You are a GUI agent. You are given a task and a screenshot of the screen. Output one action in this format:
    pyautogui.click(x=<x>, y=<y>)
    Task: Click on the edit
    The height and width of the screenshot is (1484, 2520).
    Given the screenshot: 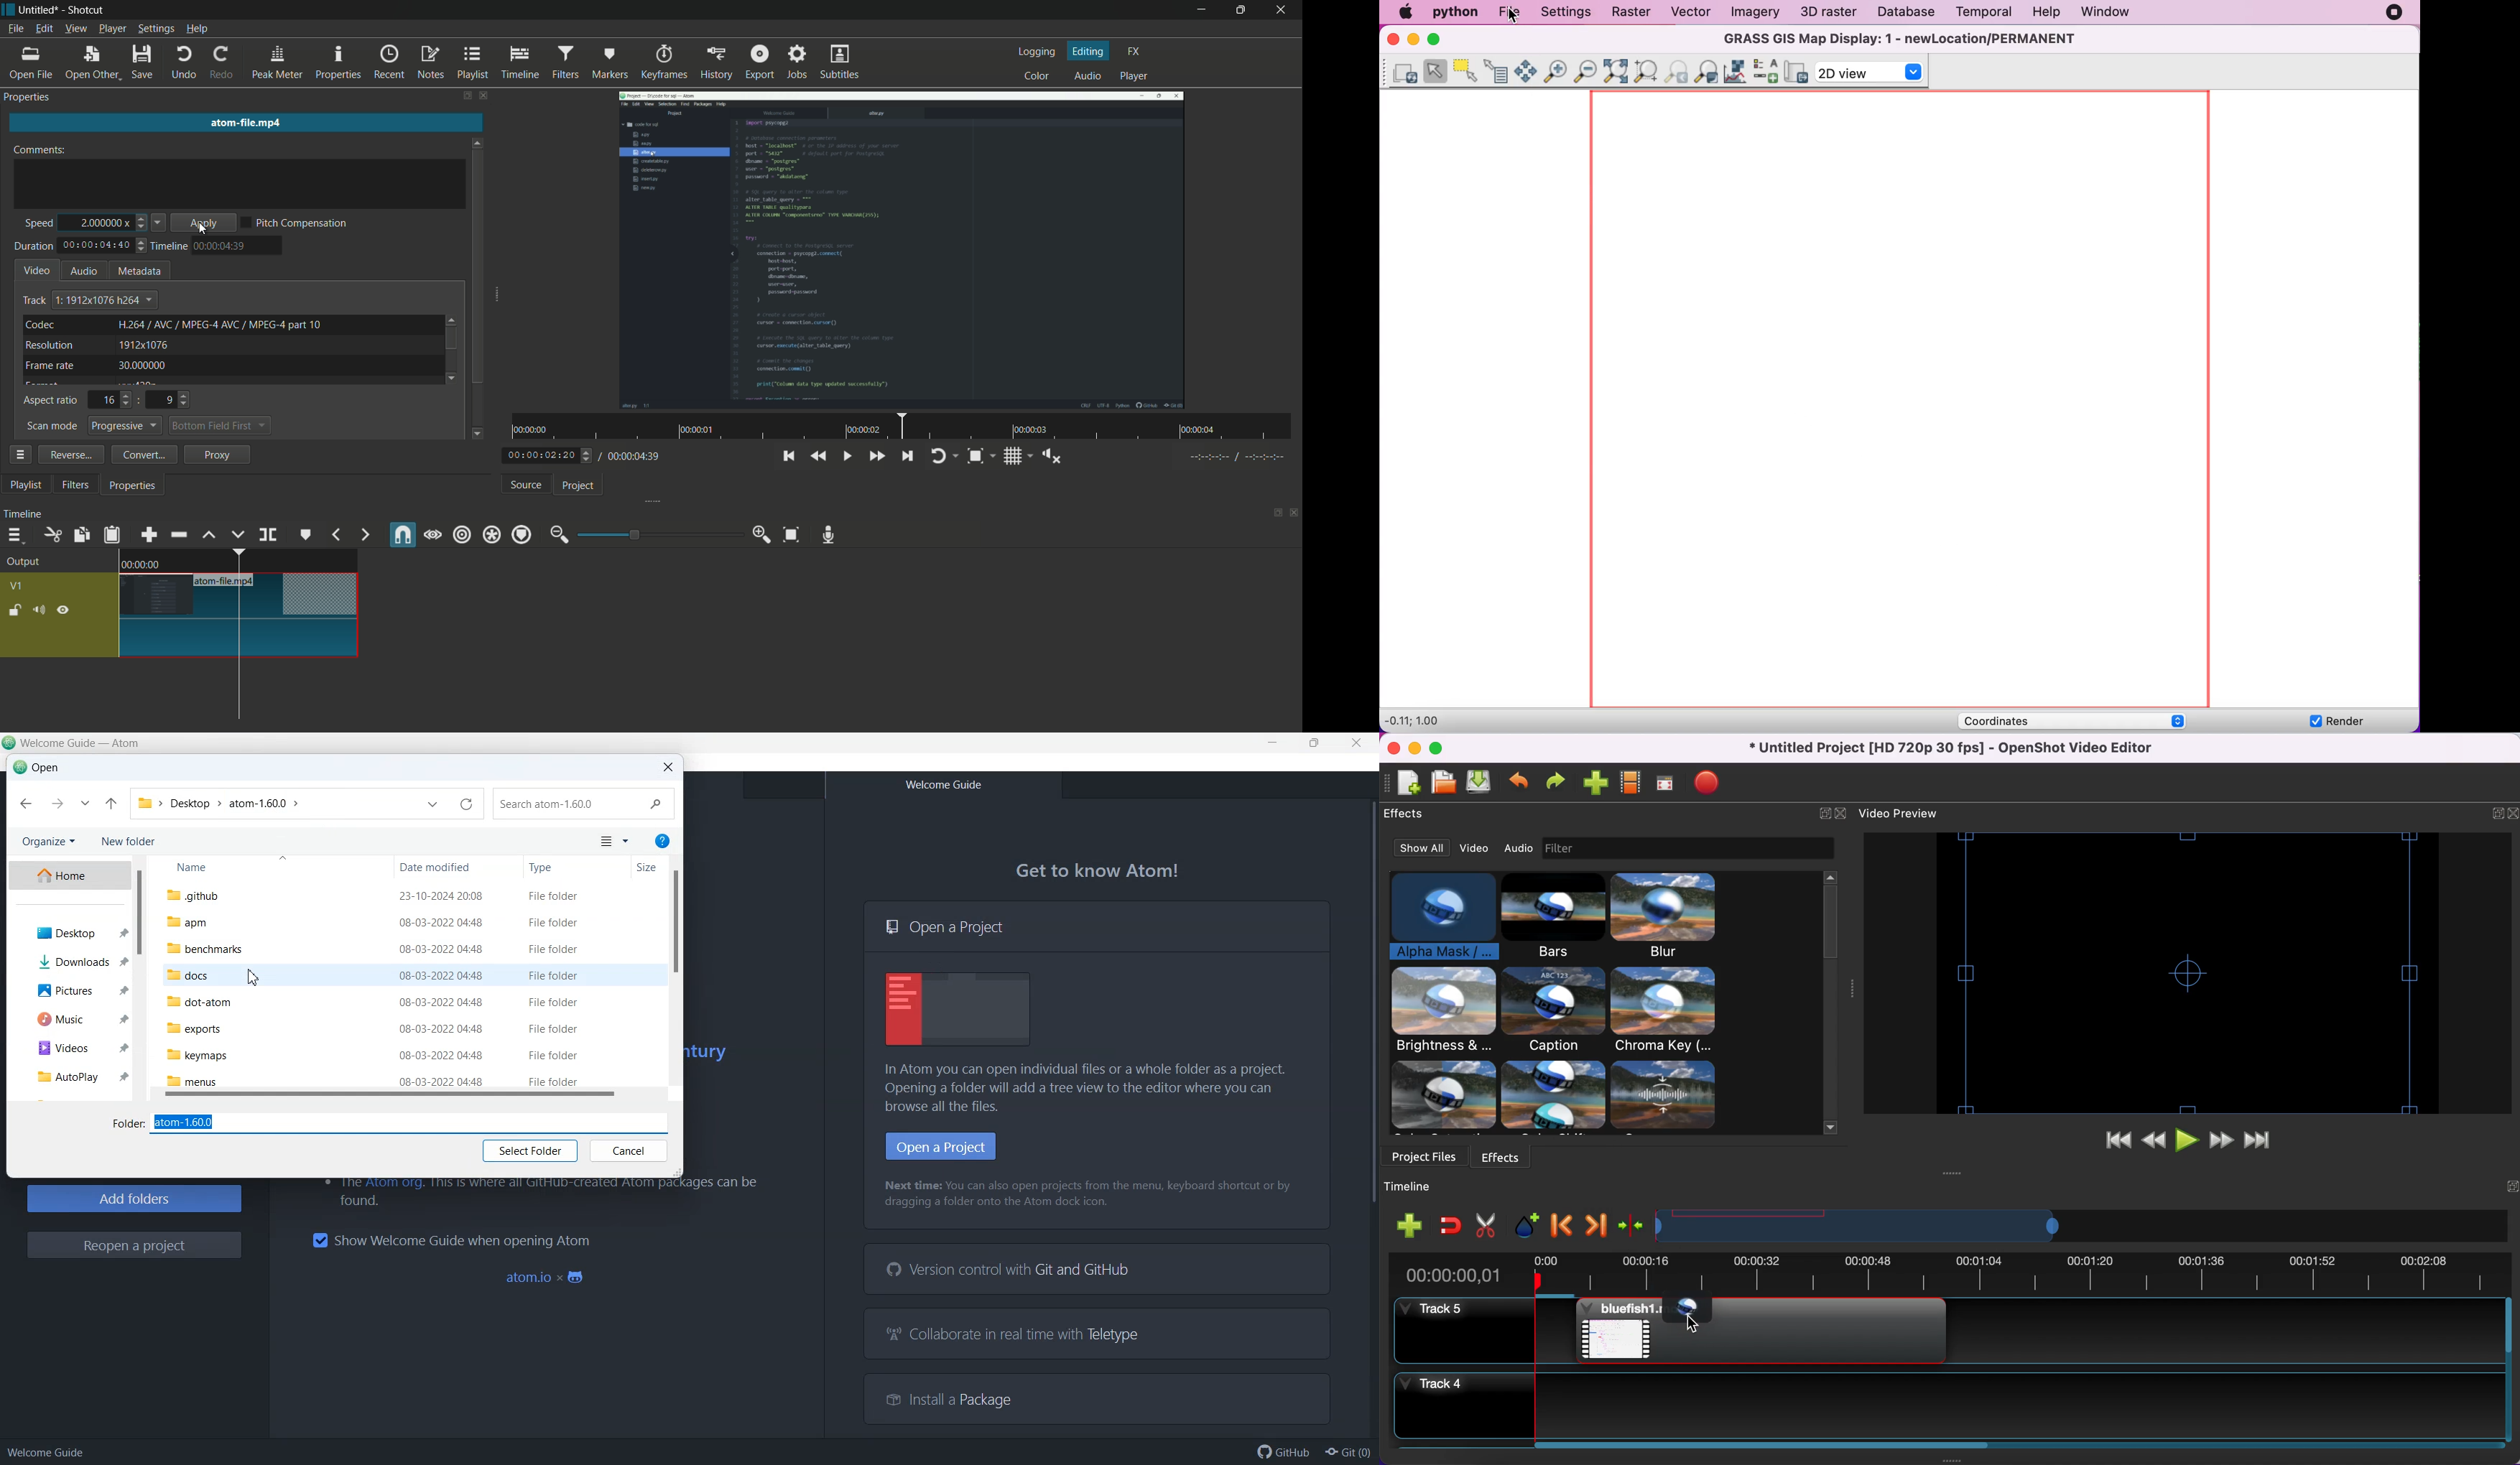 What is the action you would take?
    pyautogui.click(x=43, y=30)
    